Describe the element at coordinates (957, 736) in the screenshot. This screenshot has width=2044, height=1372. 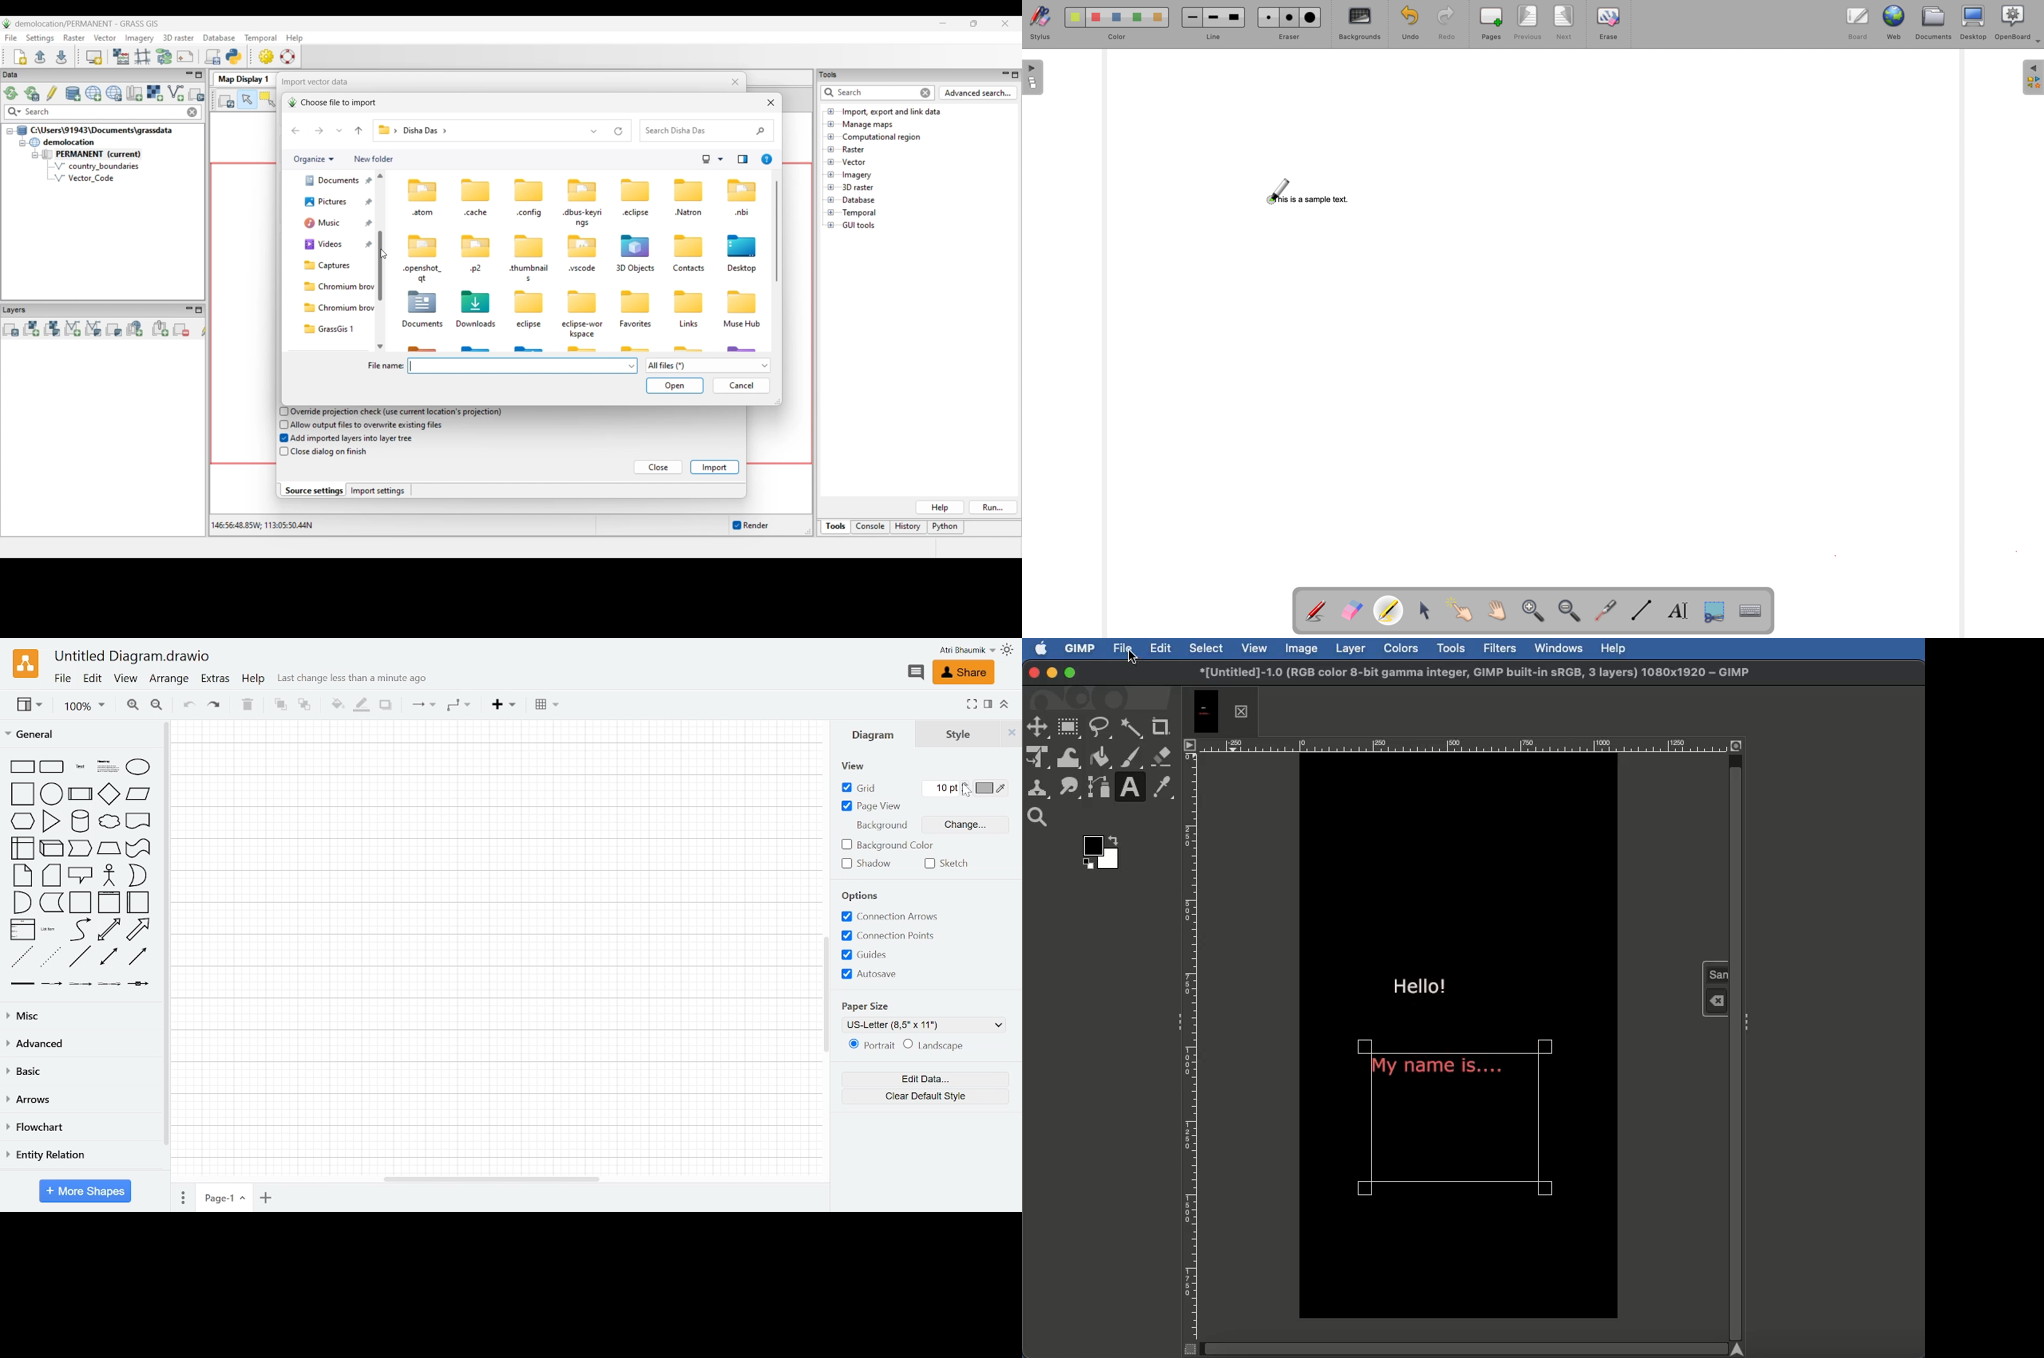
I see `Style` at that location.